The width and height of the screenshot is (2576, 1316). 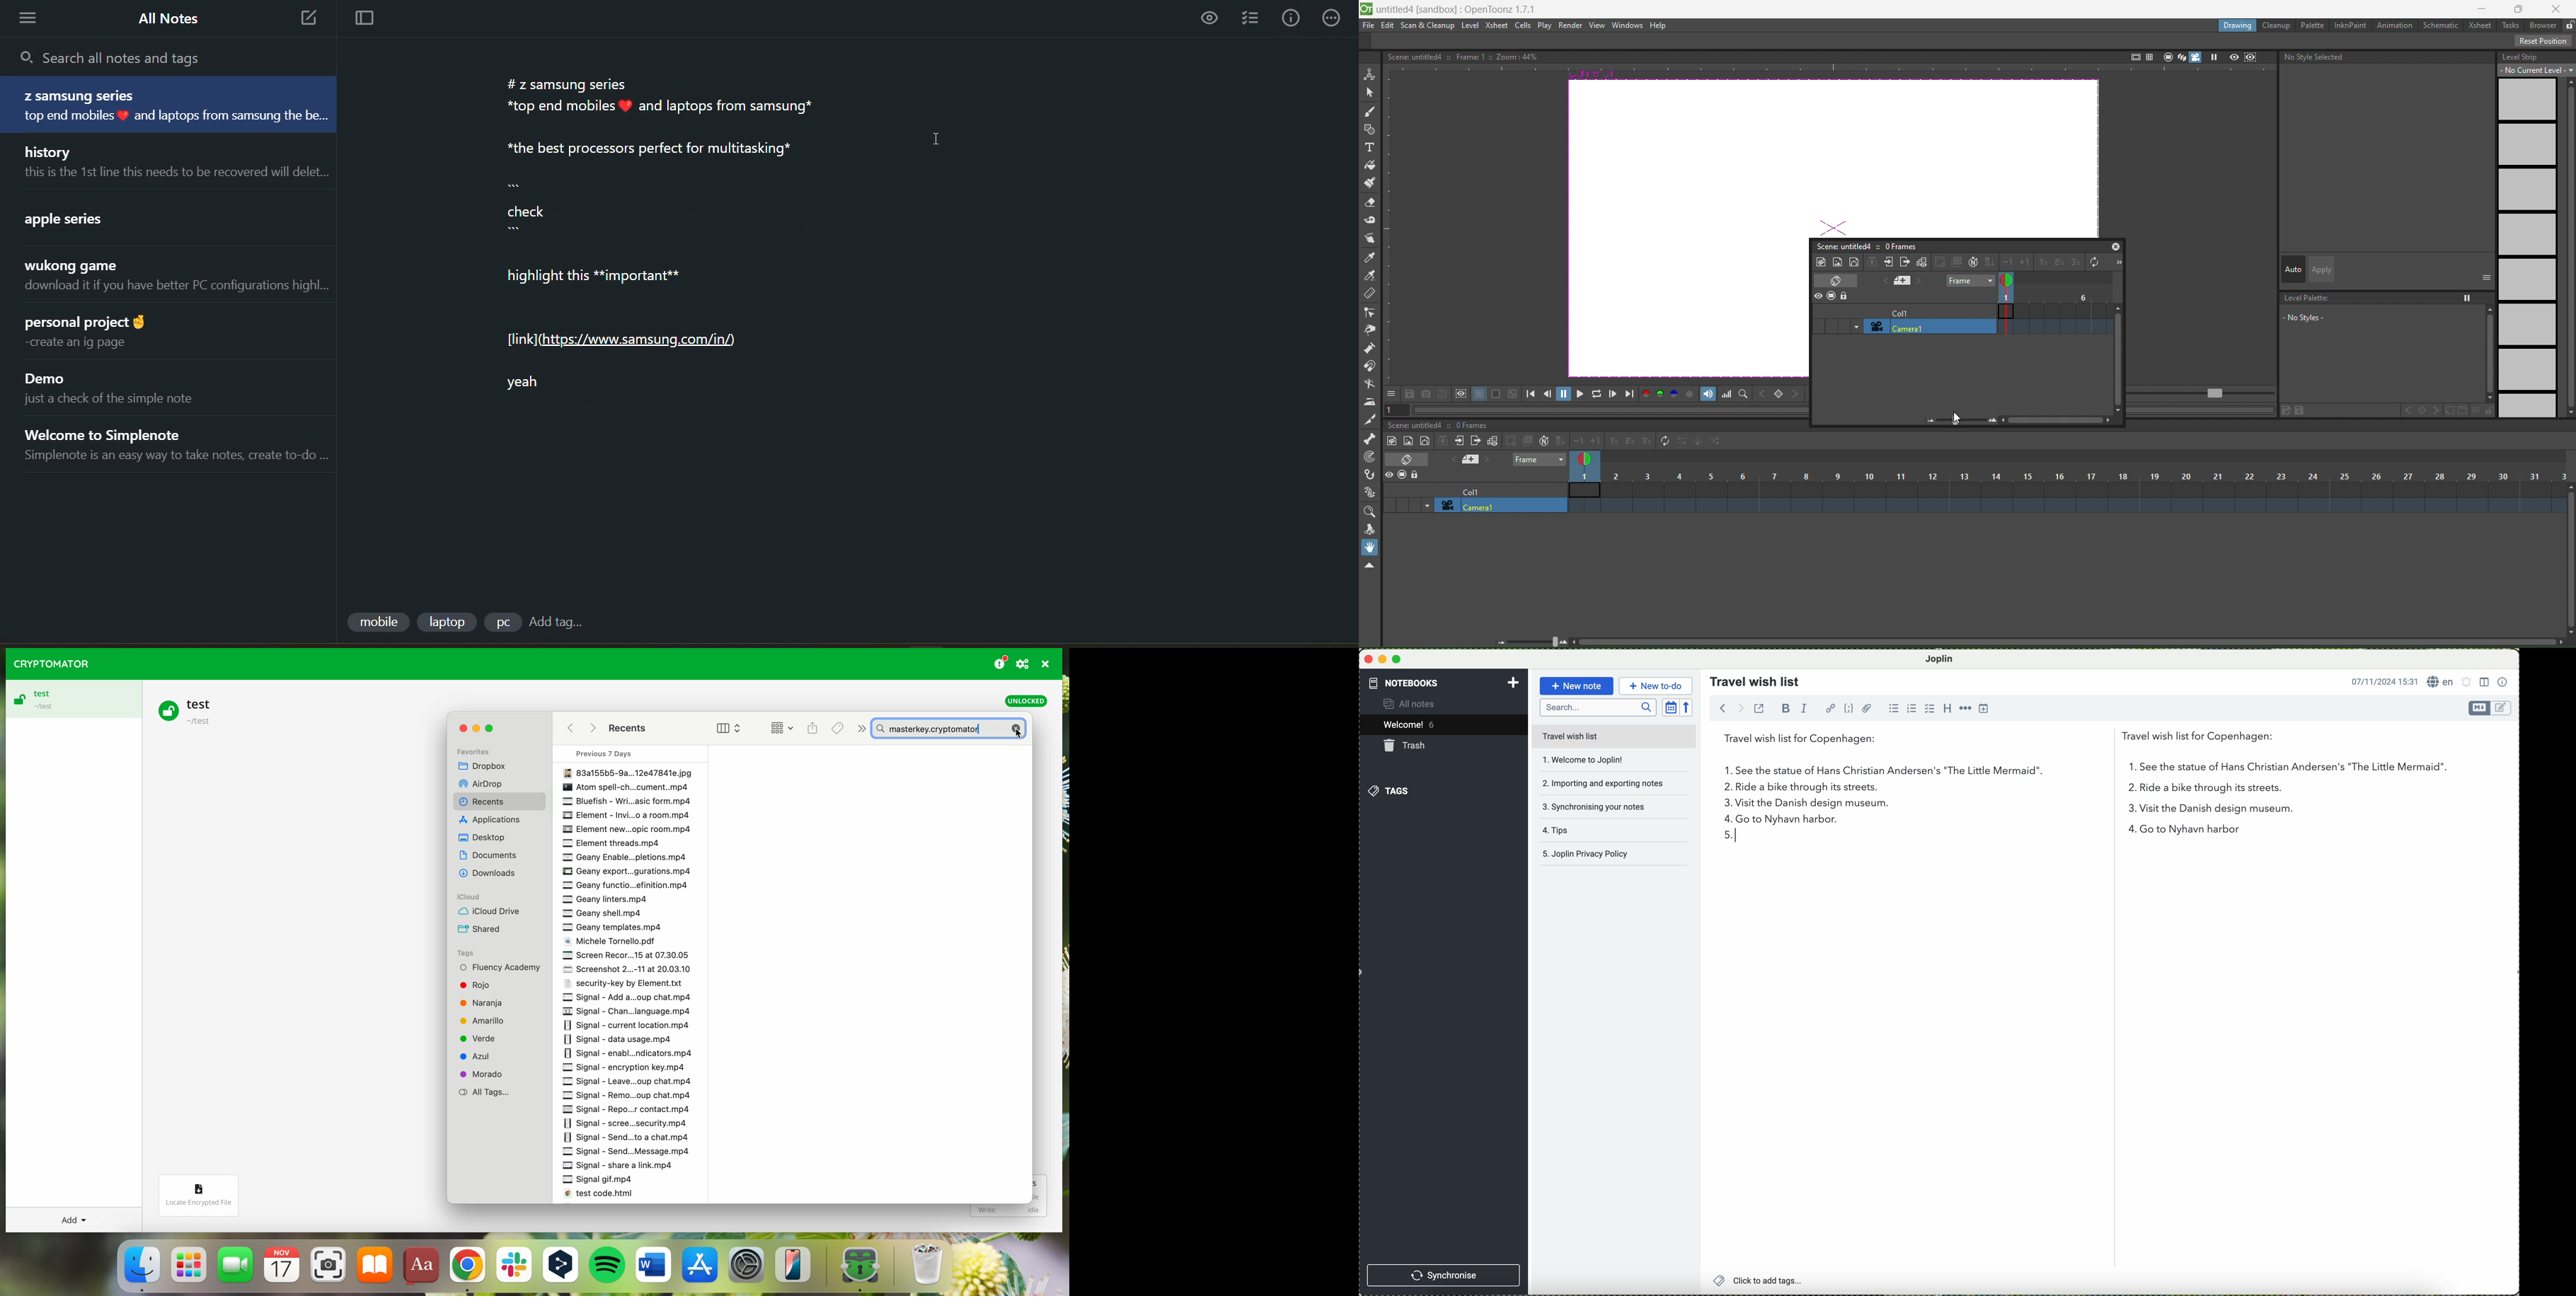 What do you see at coordinates (1849, 708) in the screenshot?
I see `code` at bounding box center [1849, 708].